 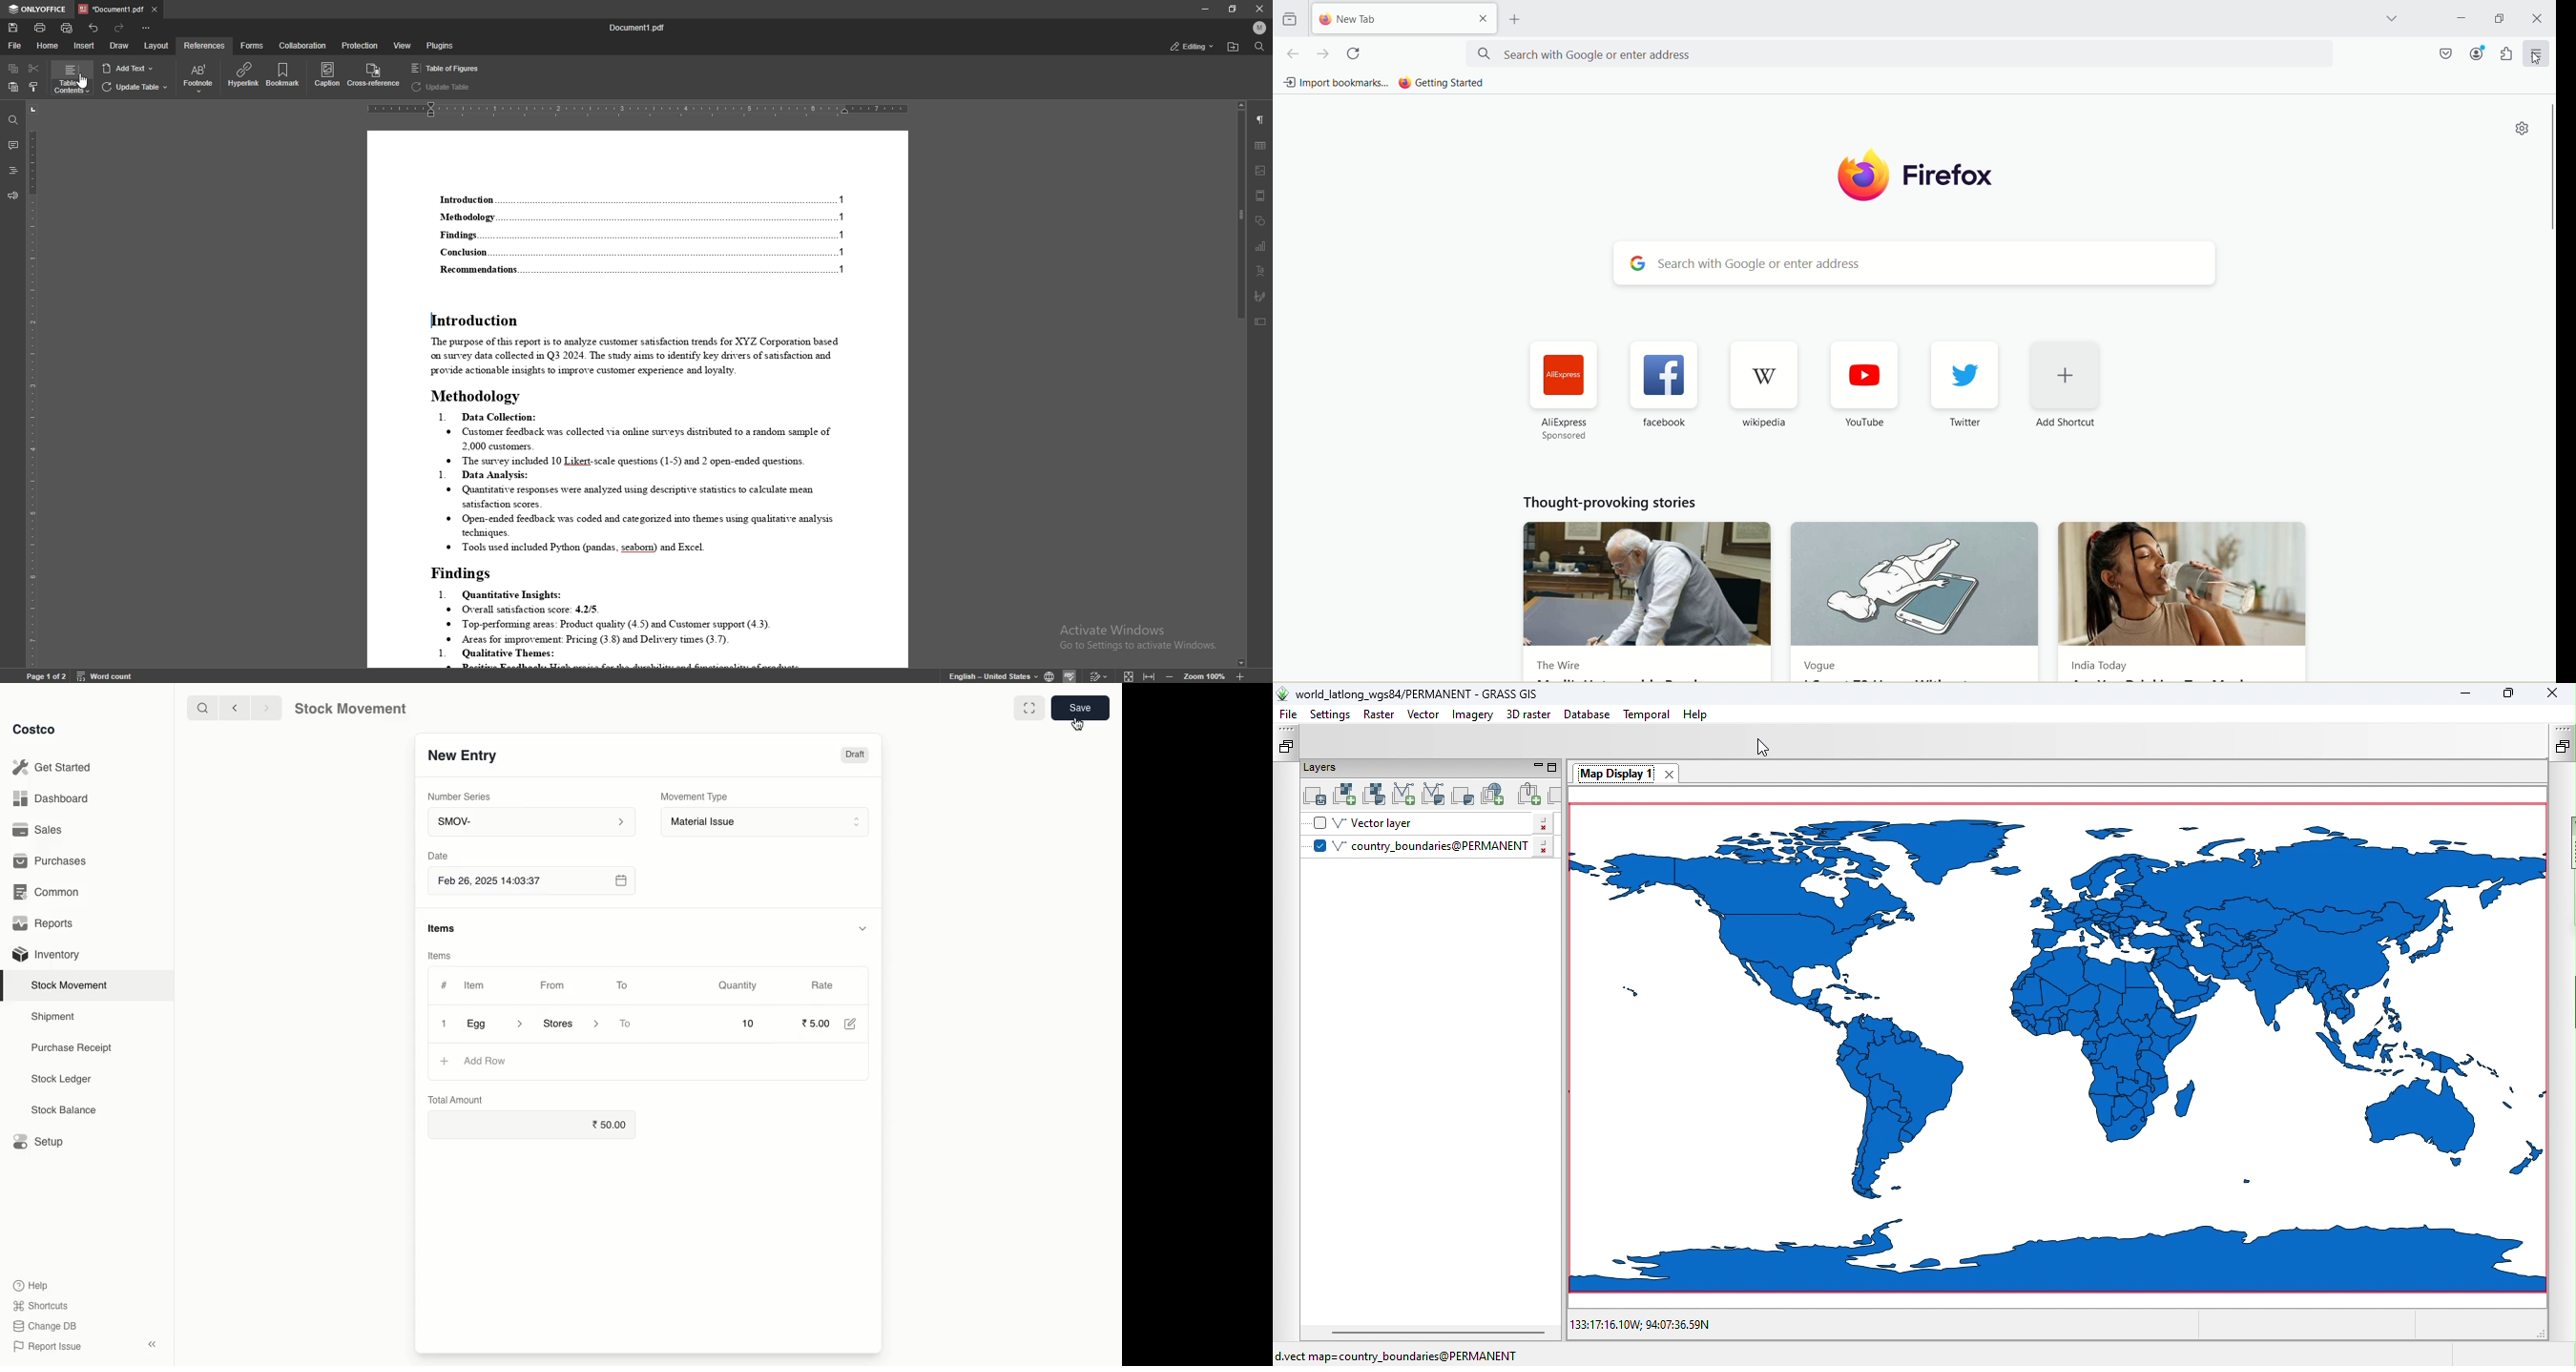 What do you see at coordinates (2446, 53) in the screenshot?
I see `save to pocket` at bounding box center [2446, 53].